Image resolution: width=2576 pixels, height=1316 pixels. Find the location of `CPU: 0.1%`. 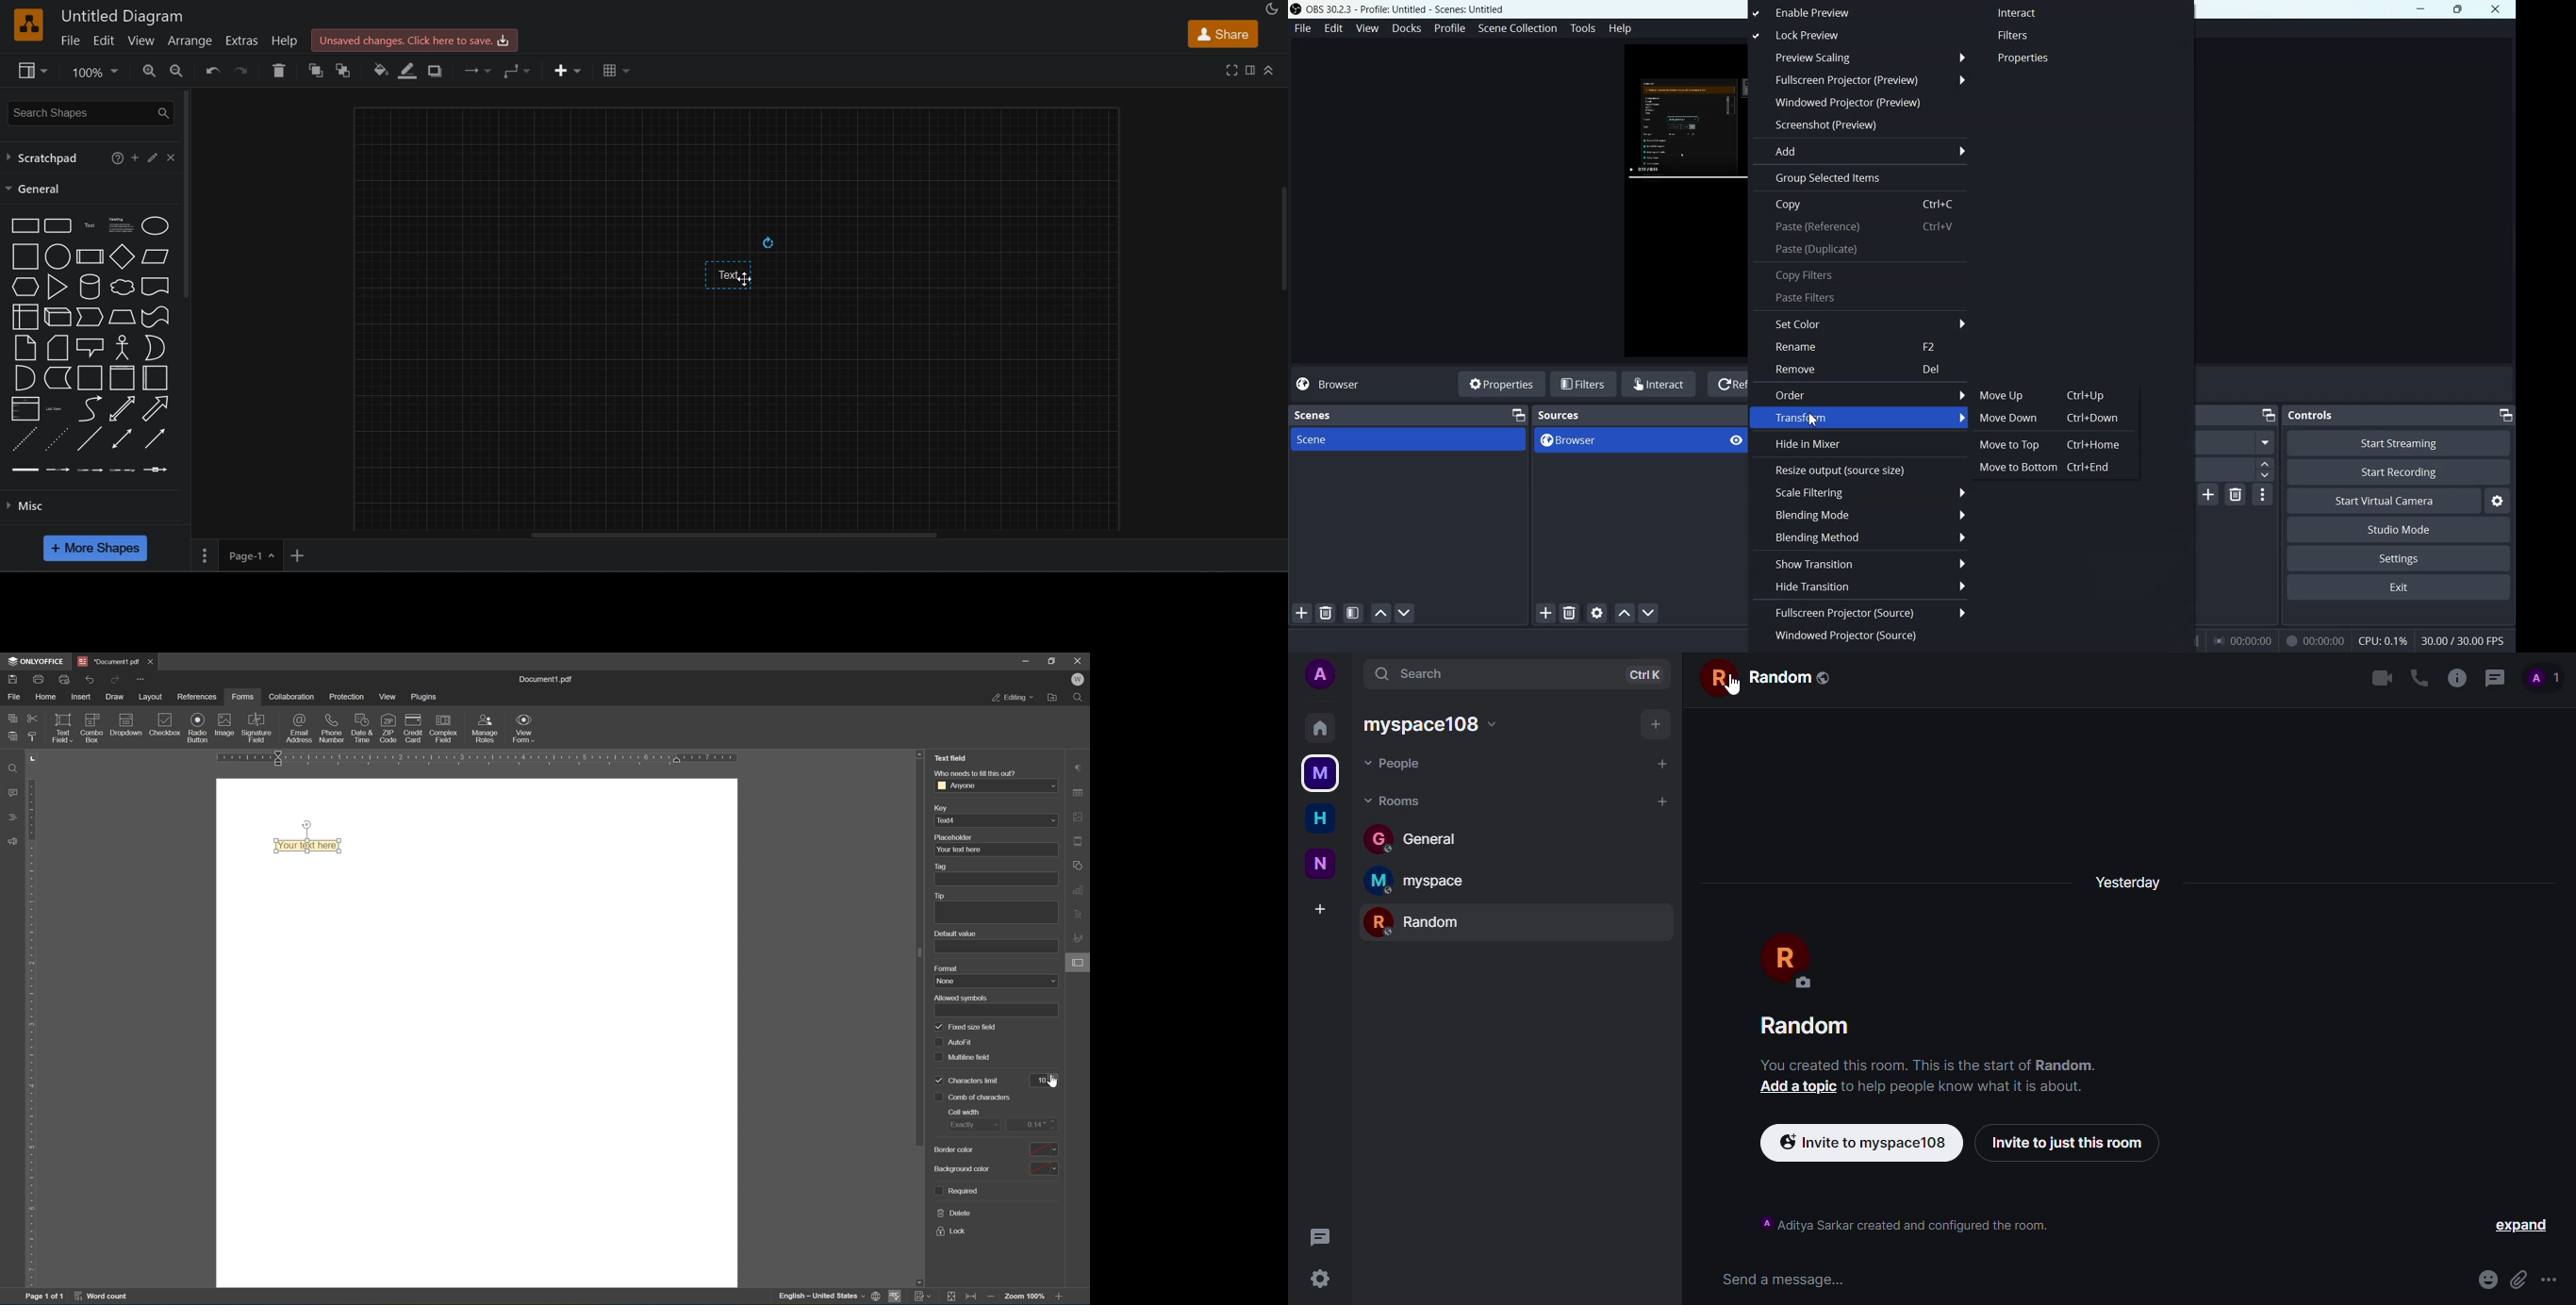

CPU: 0.1% is located at coordinates (2381, 640).